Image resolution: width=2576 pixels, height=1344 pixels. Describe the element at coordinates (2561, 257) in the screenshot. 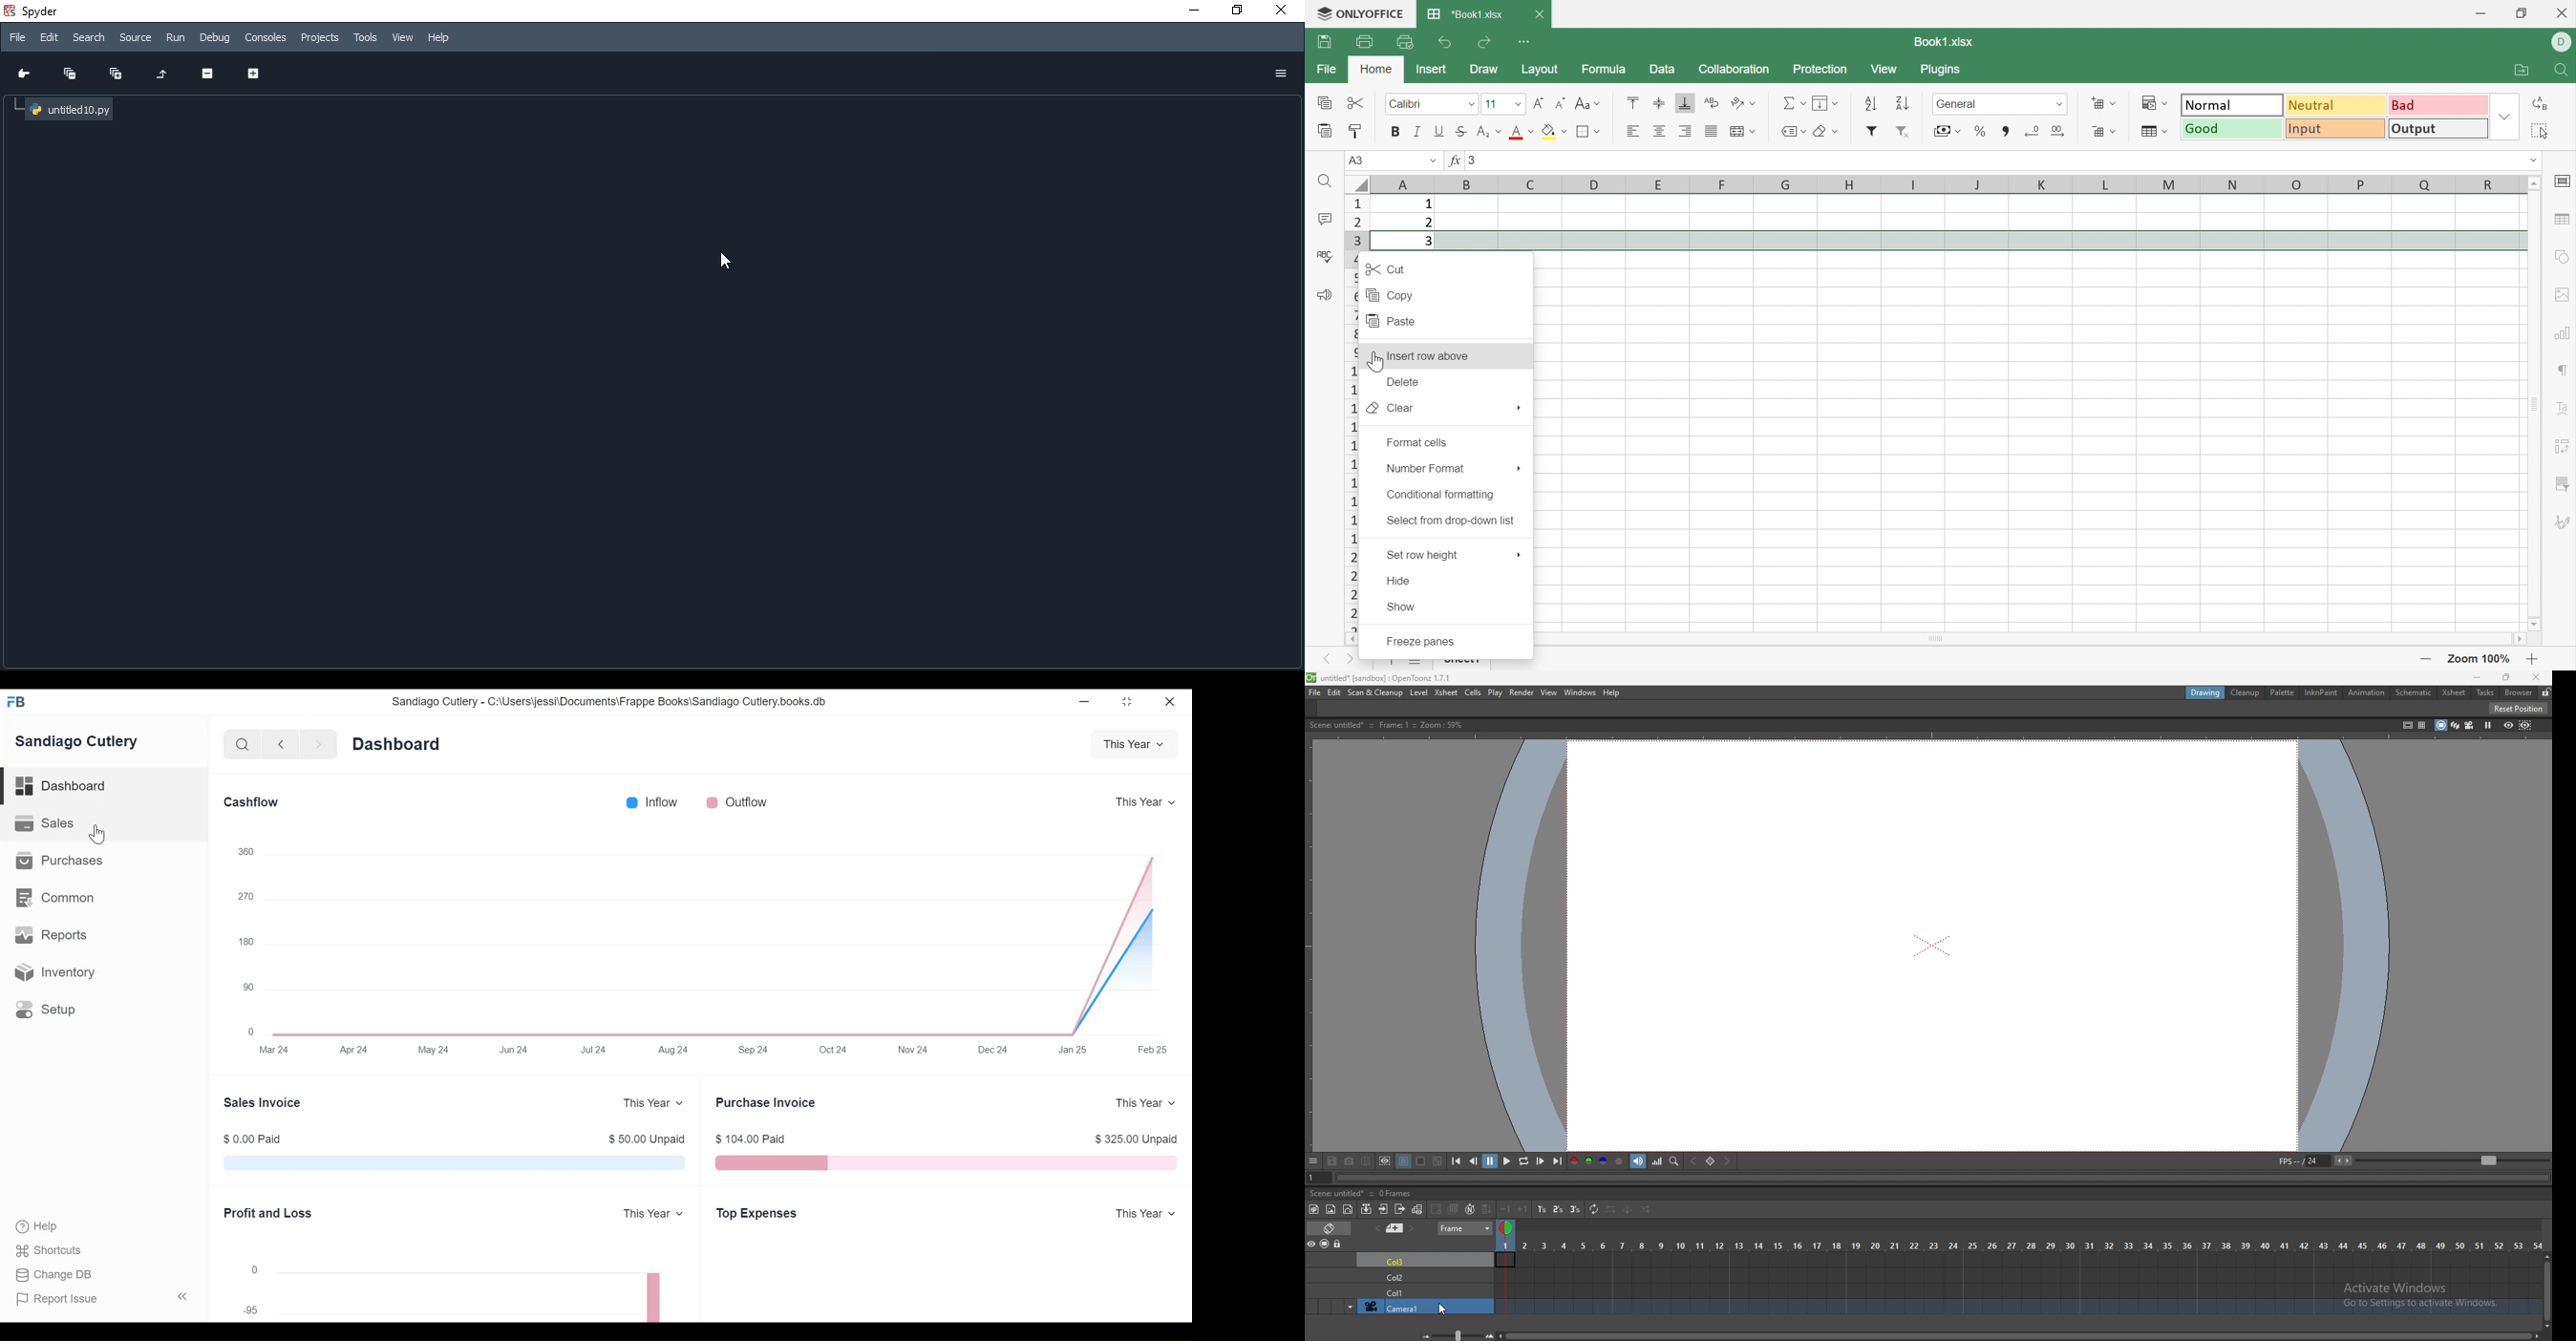

I see `Shape settings` at that location.